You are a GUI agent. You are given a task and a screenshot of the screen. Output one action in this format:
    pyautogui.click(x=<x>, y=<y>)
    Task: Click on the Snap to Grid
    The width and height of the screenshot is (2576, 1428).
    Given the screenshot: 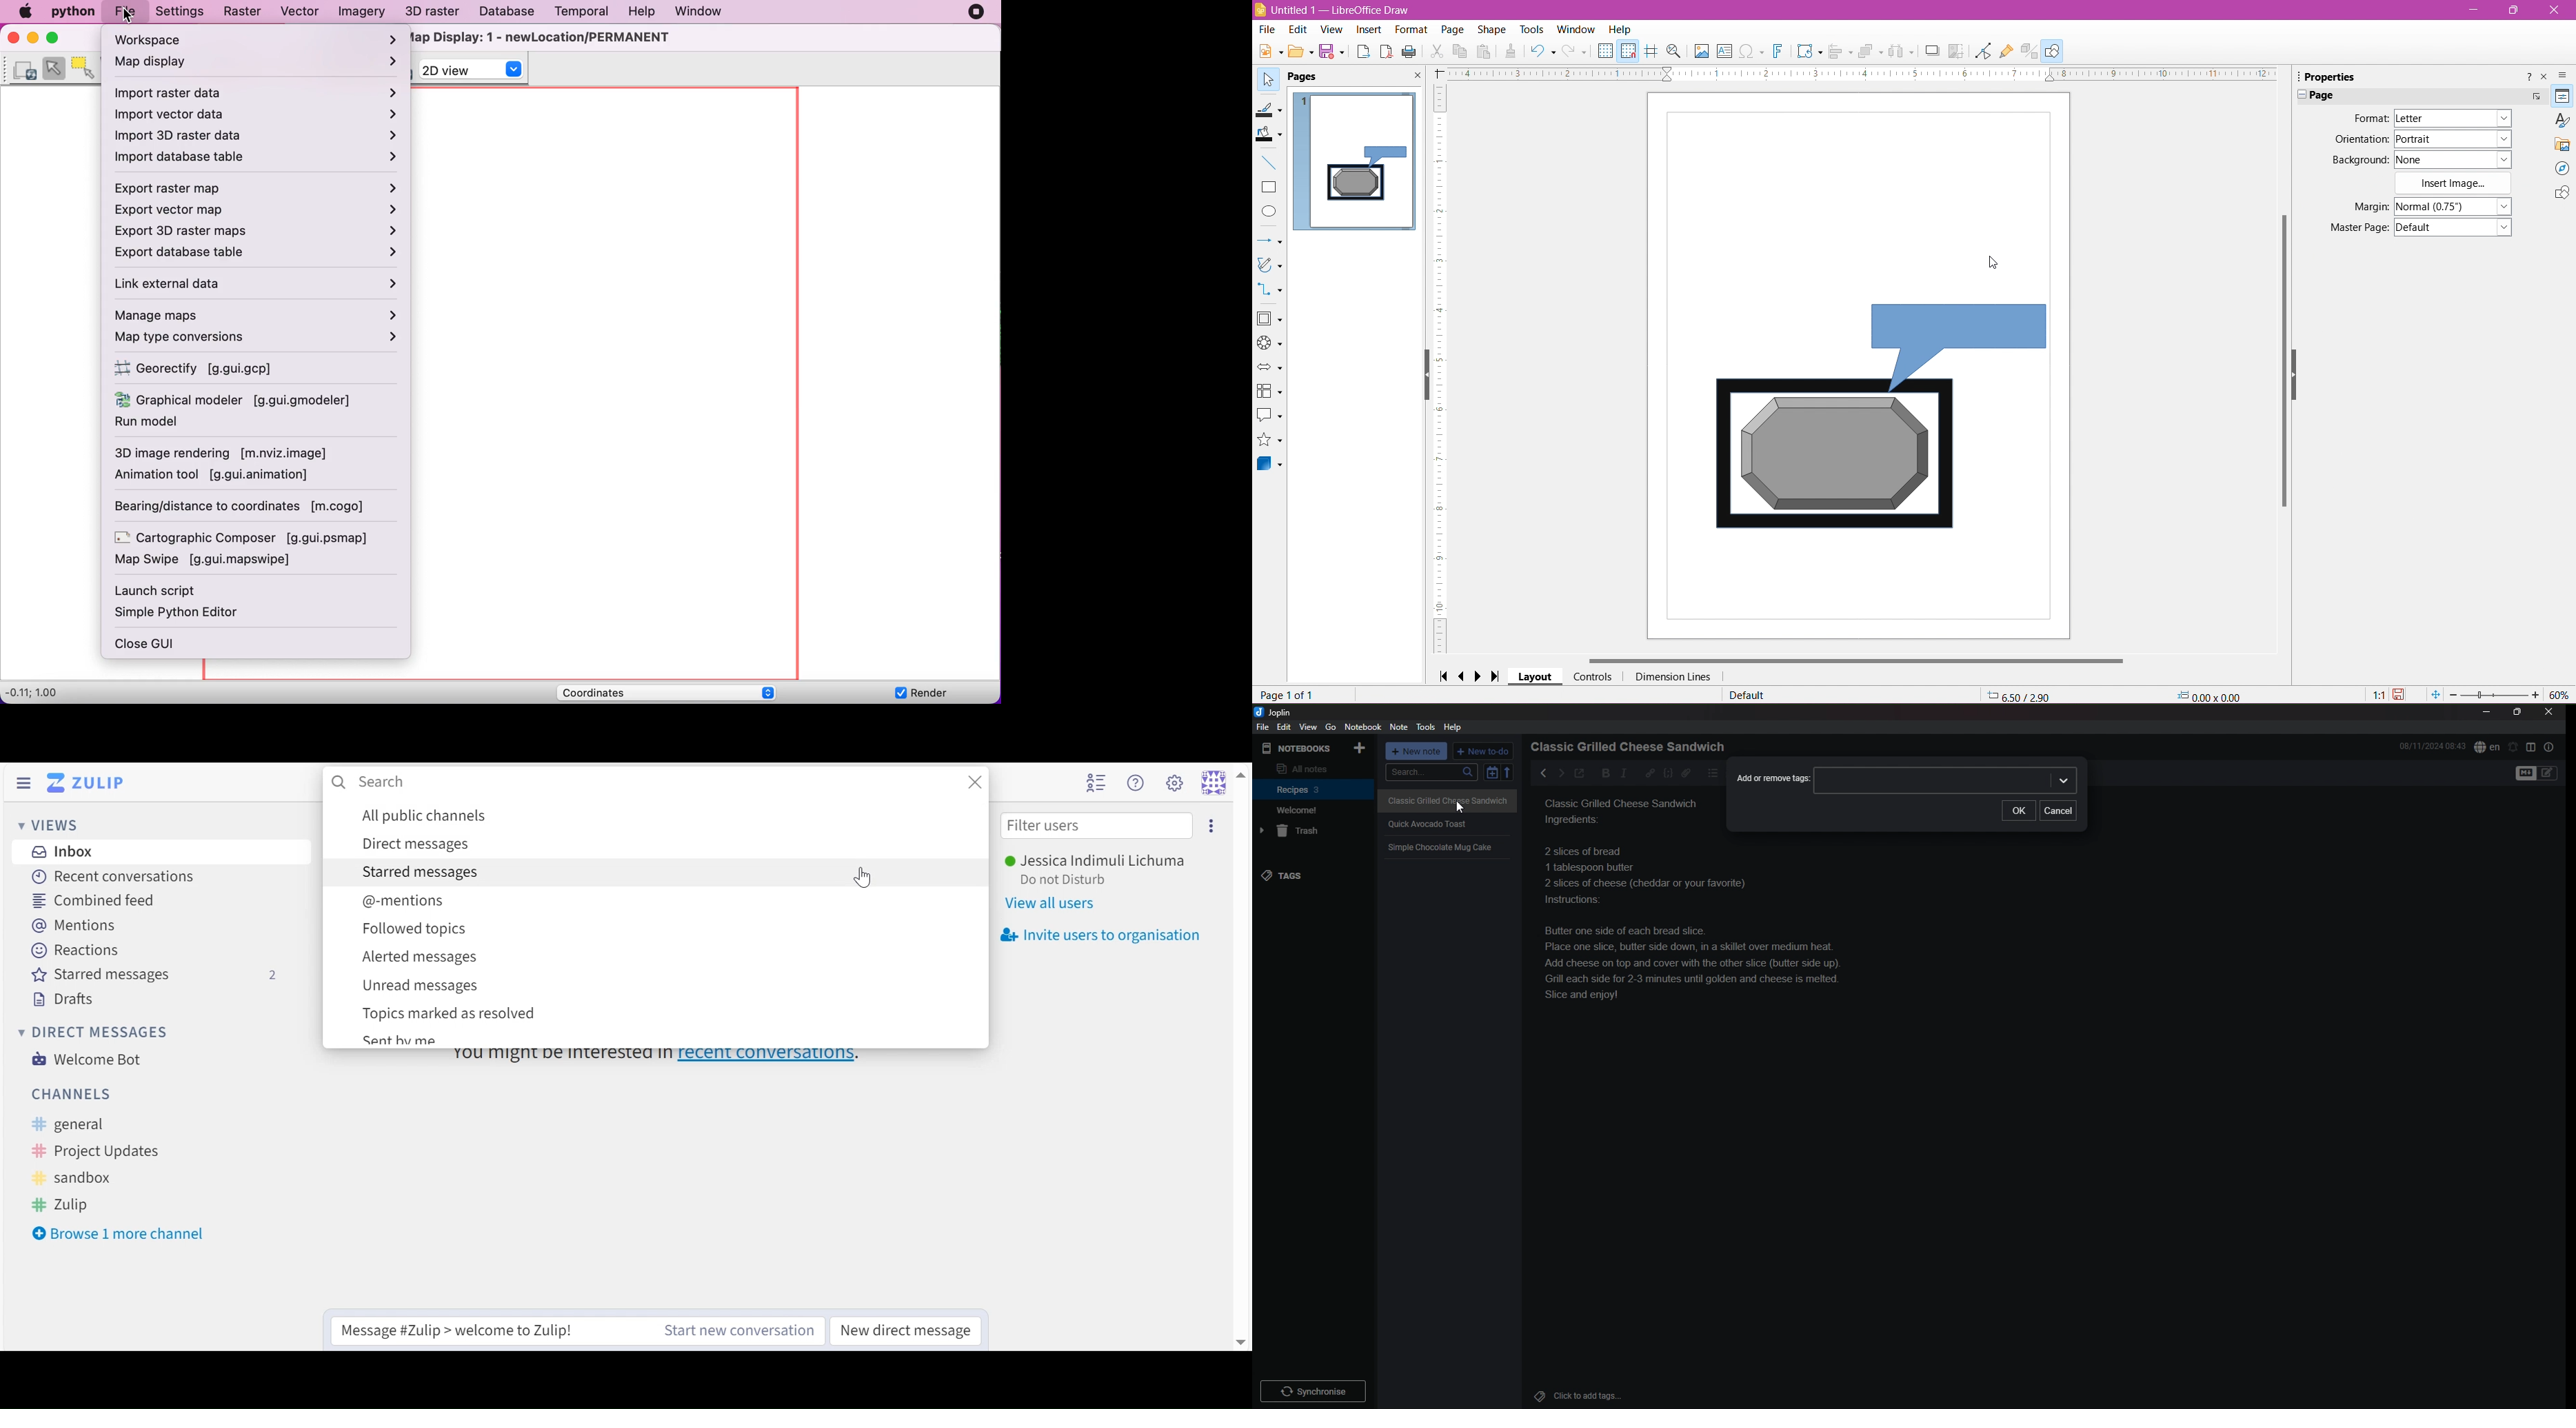 What is the action you would take?
    pyautogui.click(x=1629, y=52)
    